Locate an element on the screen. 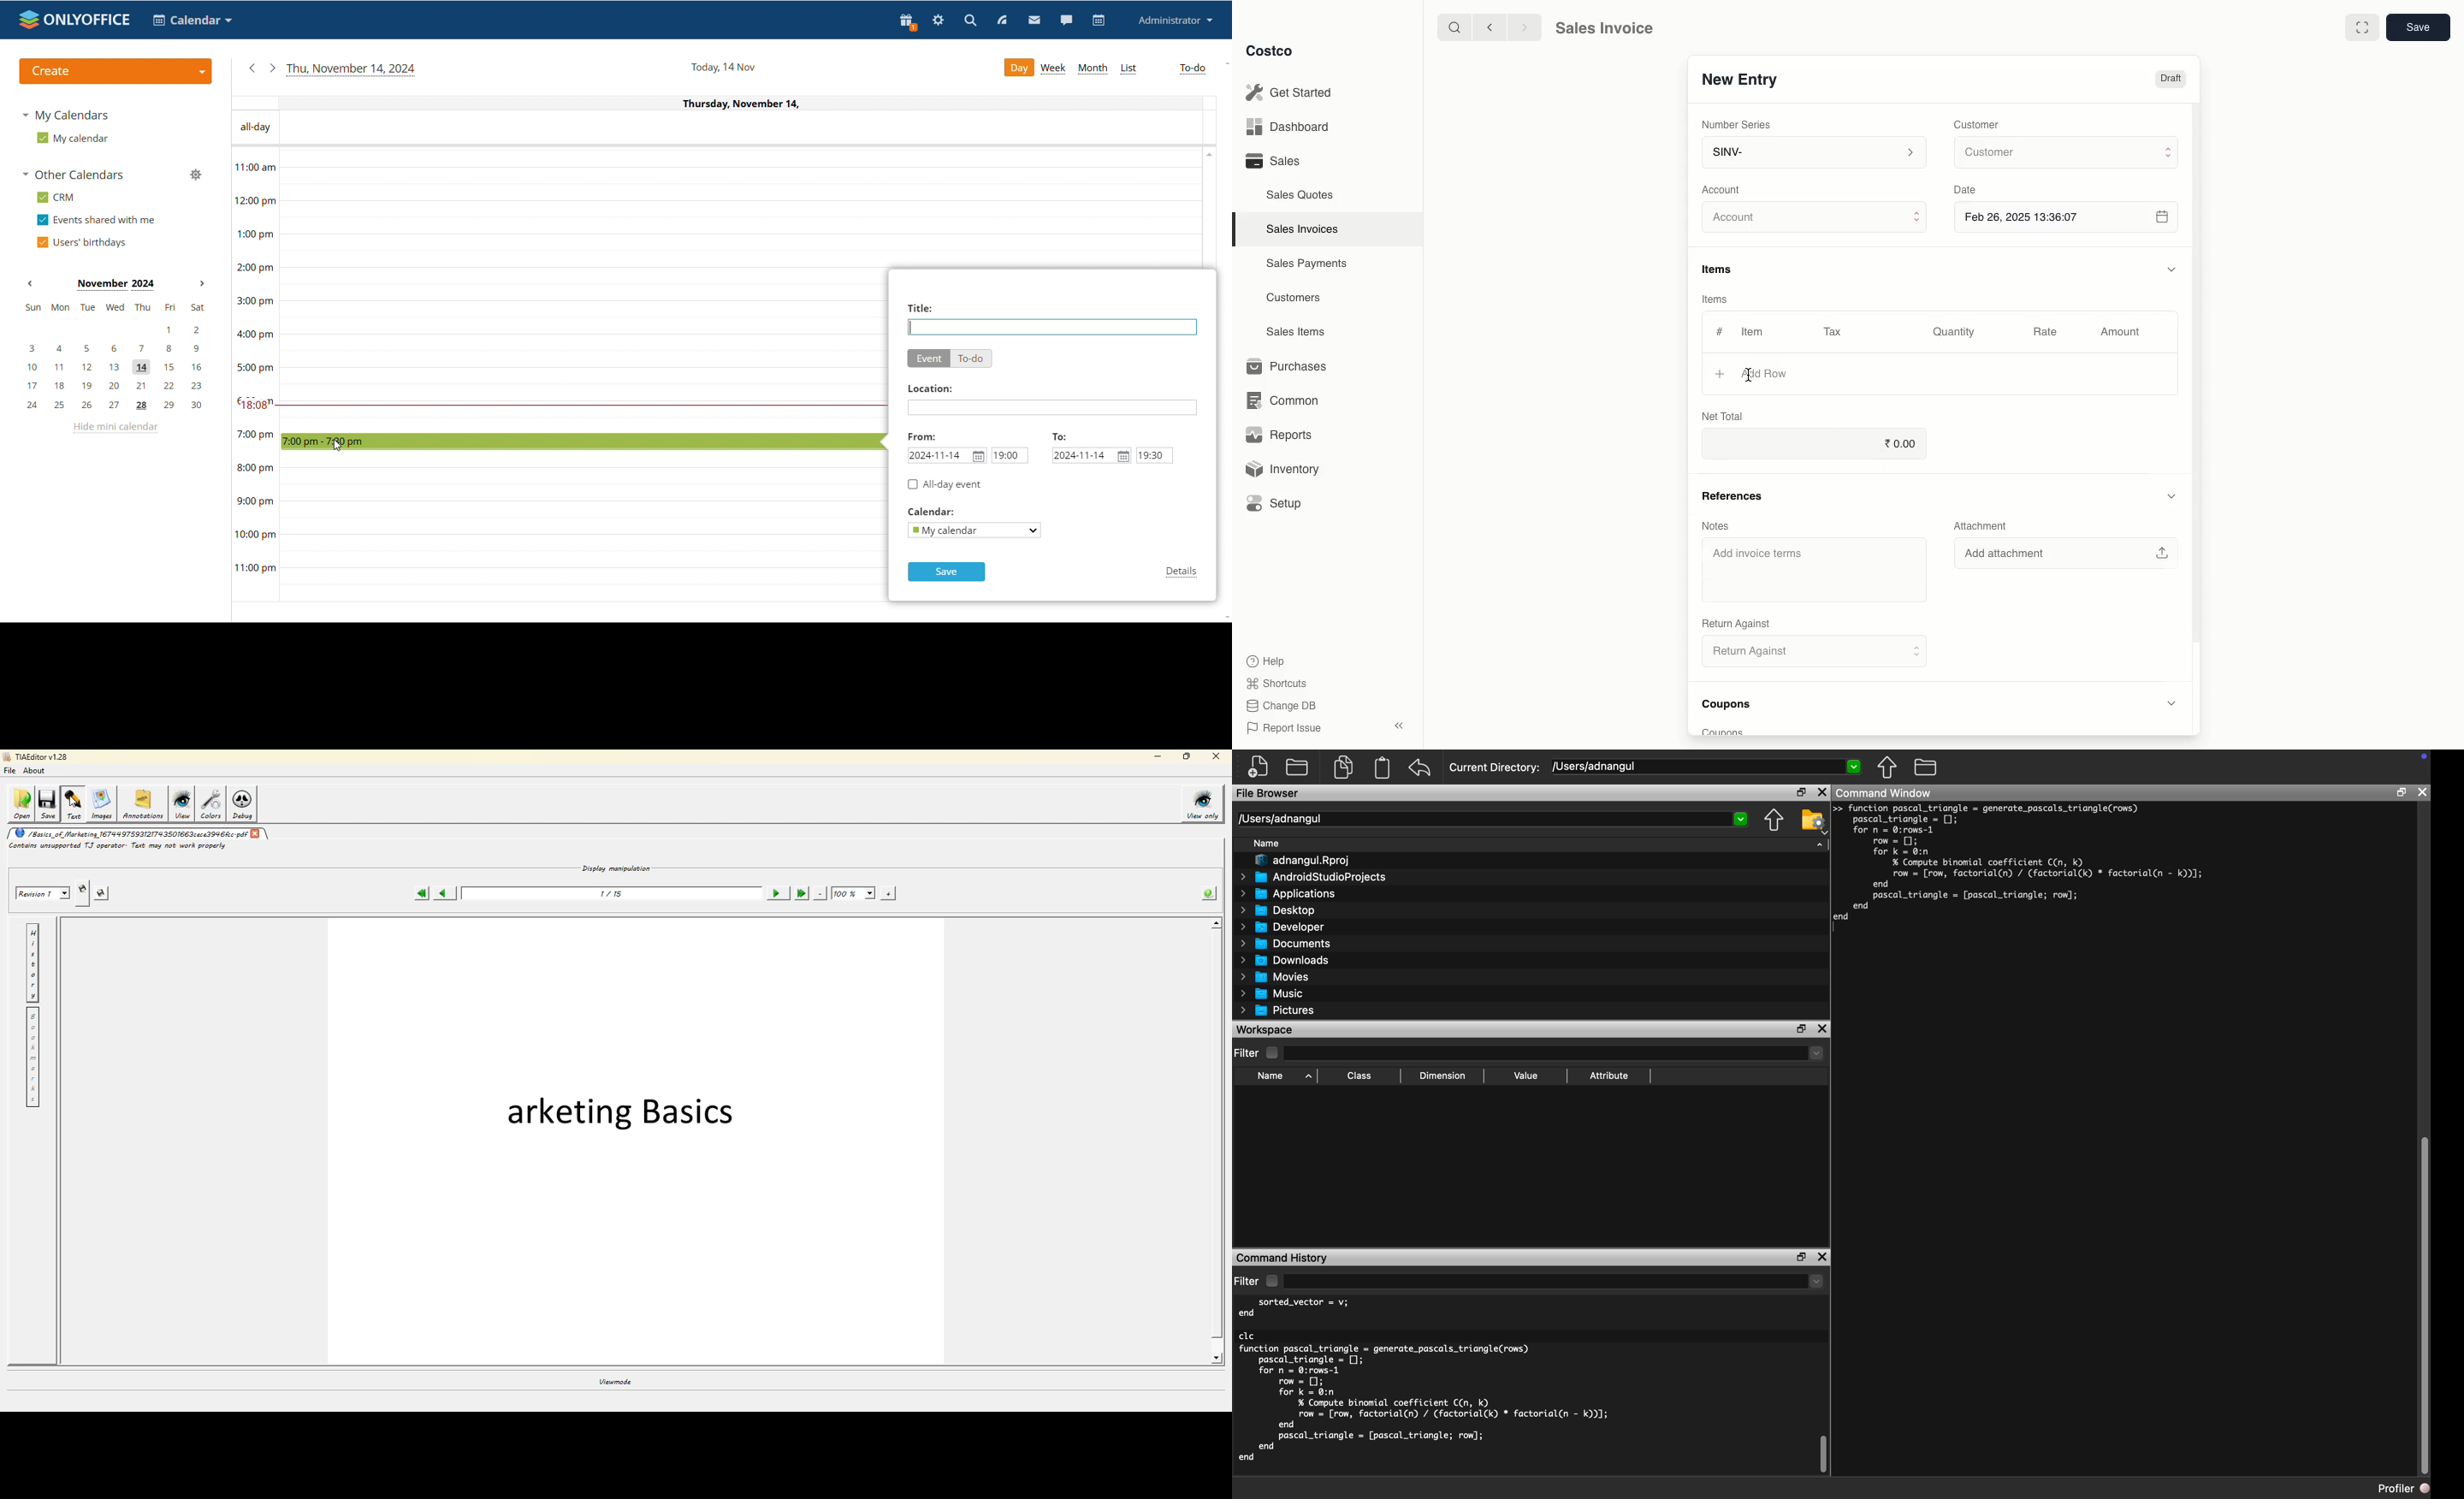 This screenshot has width=2464, height=1512. Amount is located at coordinates (2125, 332).